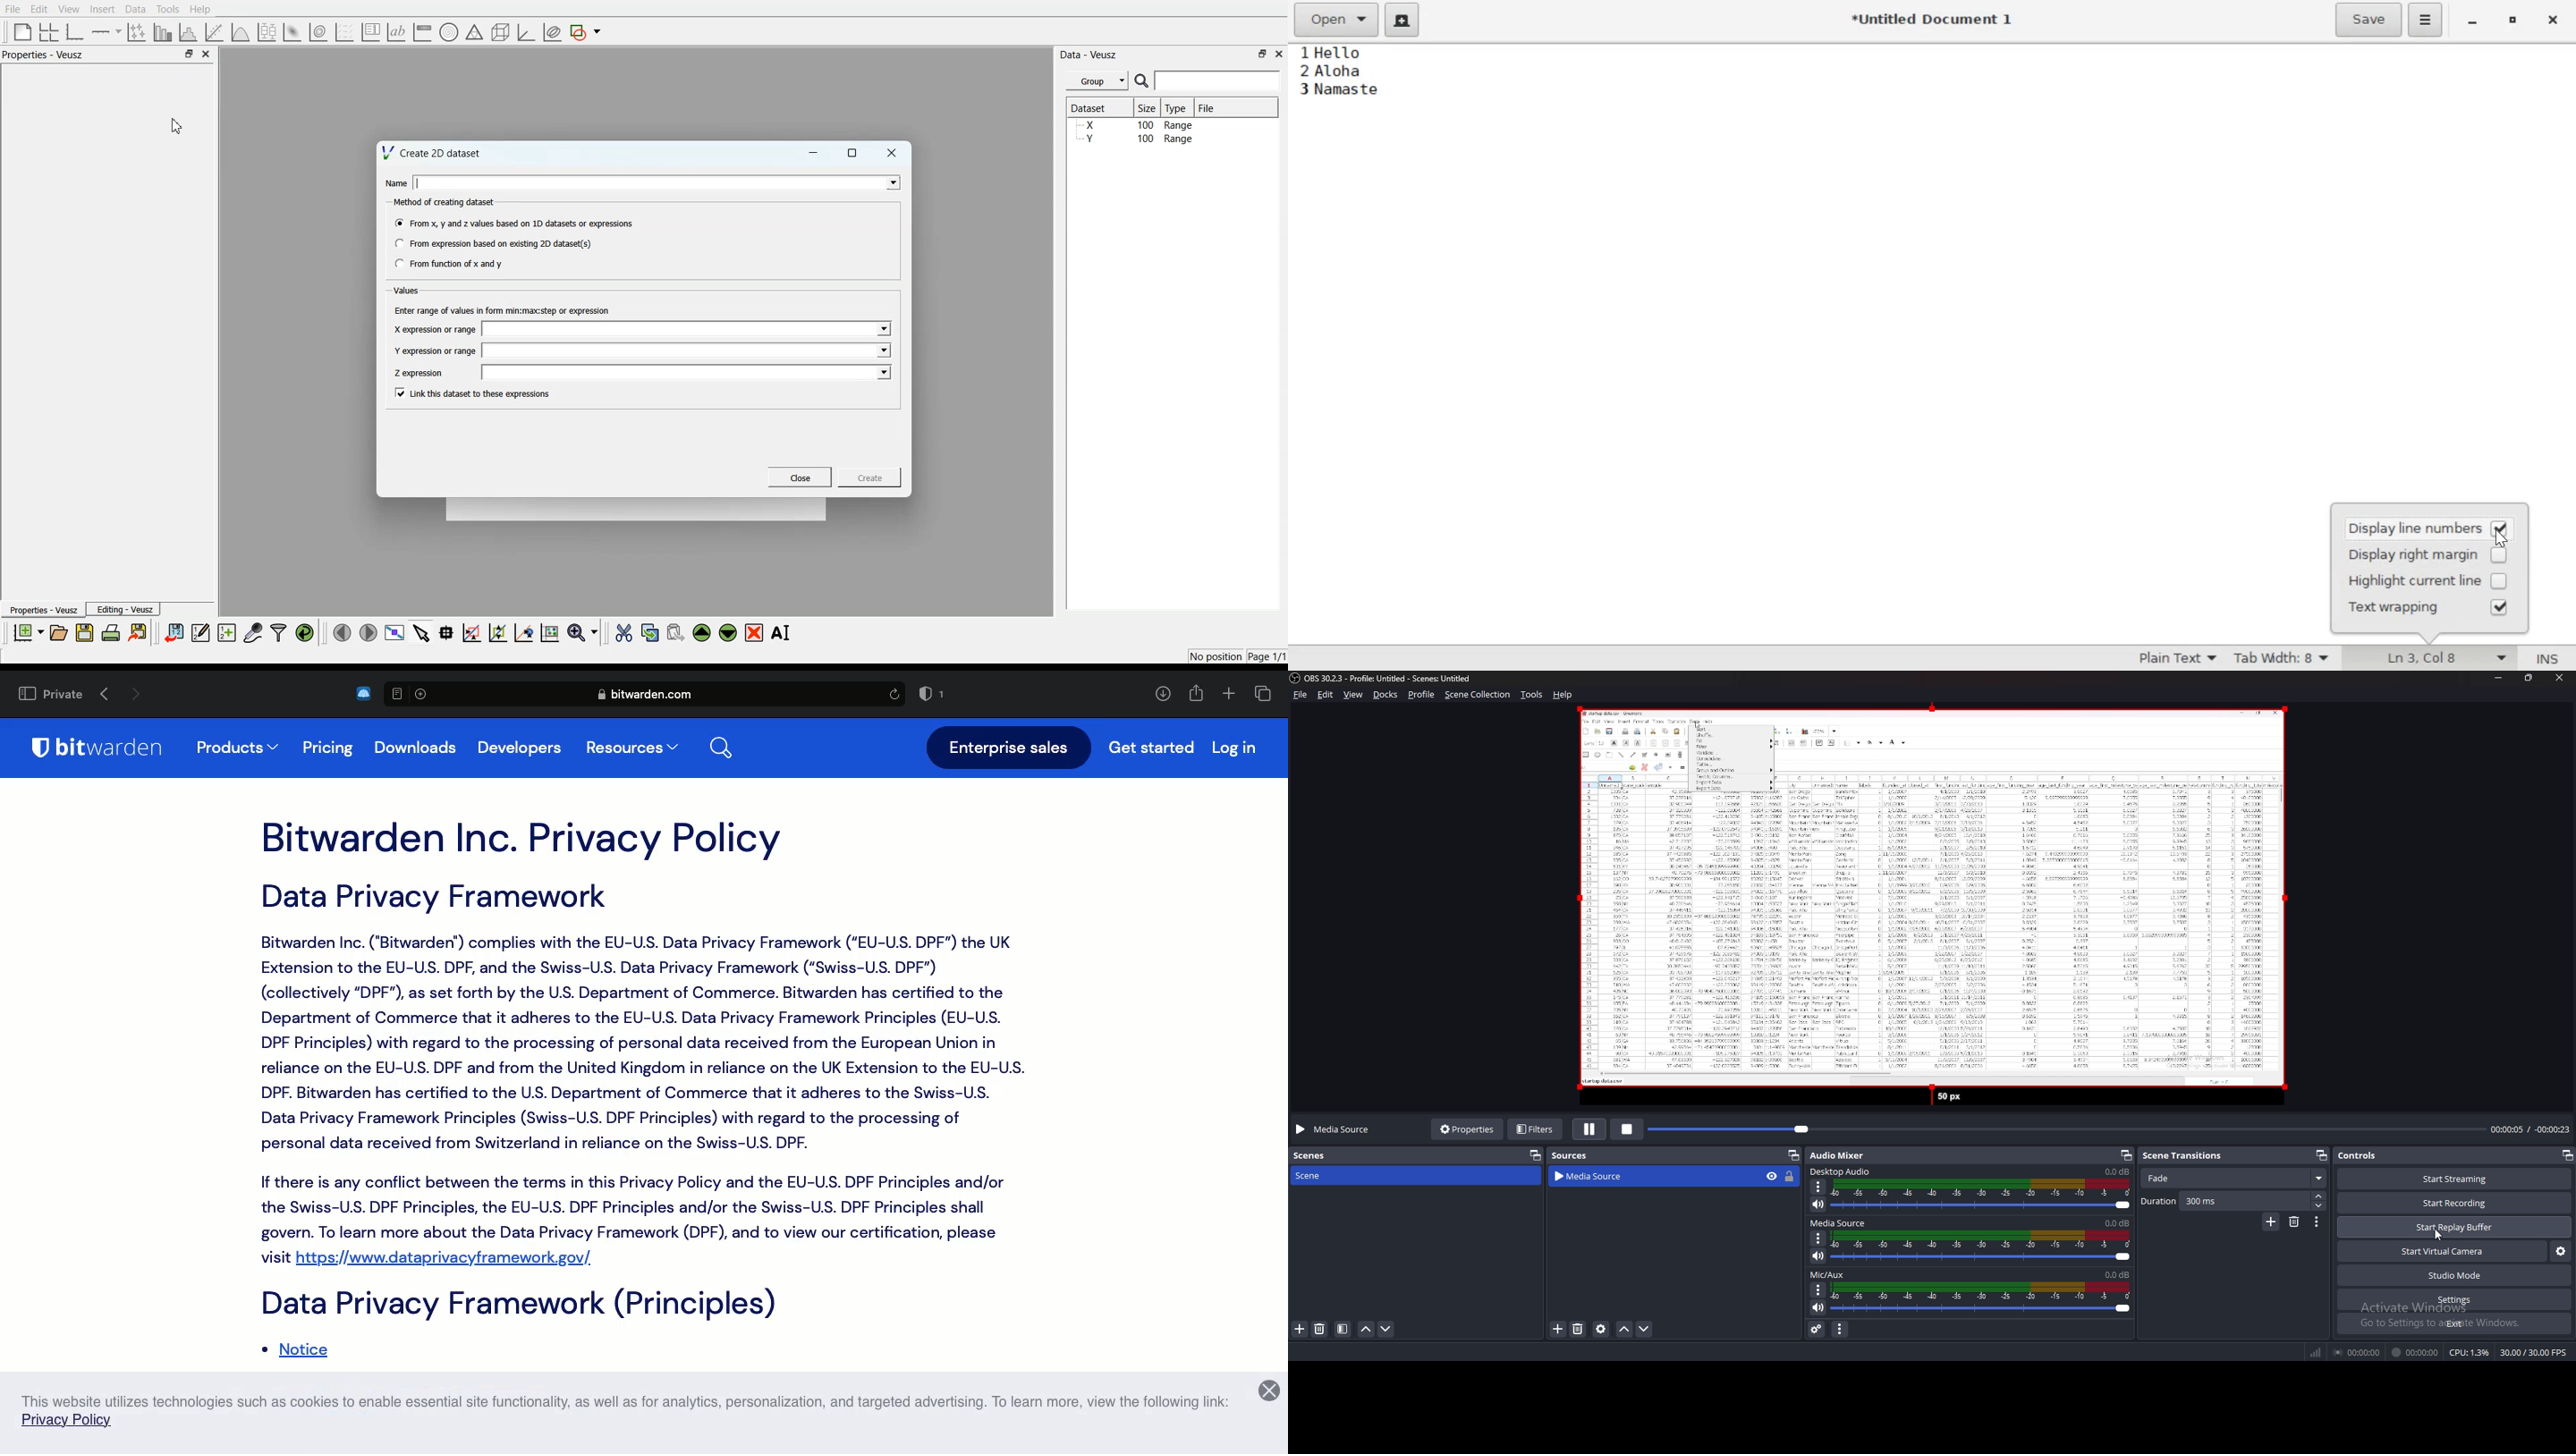  I want to click on tools, so click(1531, 695).